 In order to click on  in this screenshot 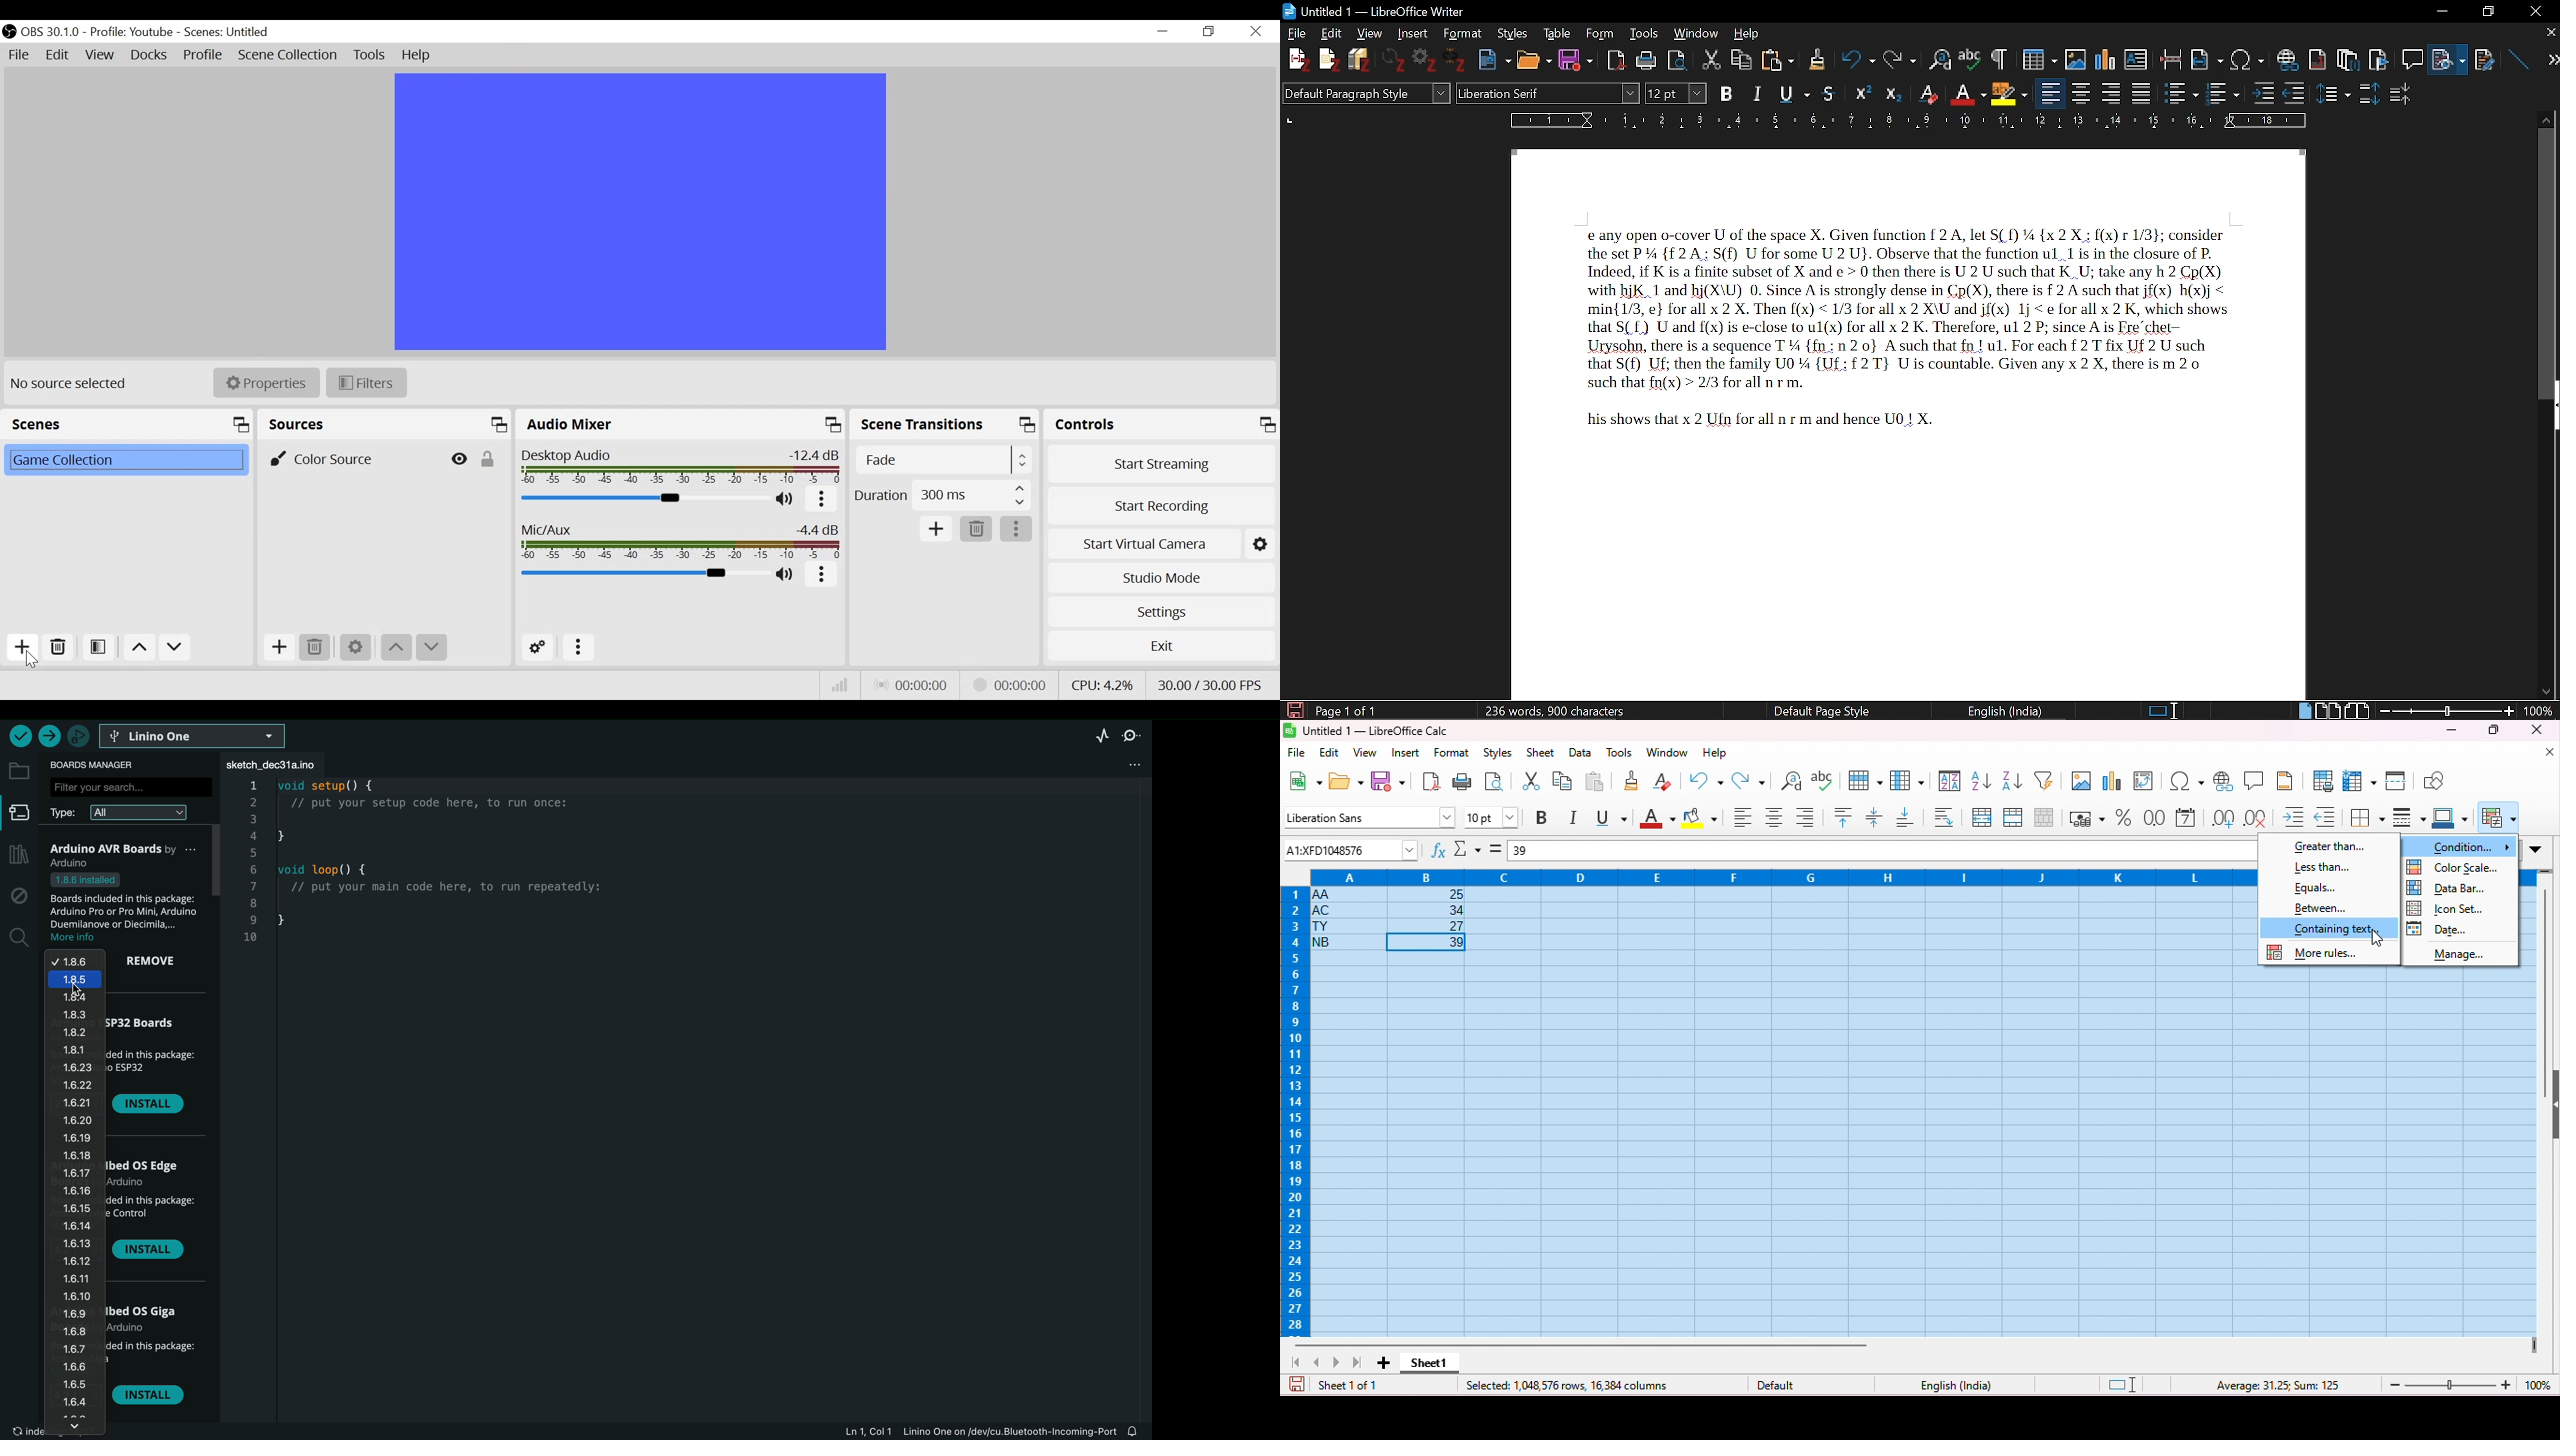, I will do `click(1458, 62)`.